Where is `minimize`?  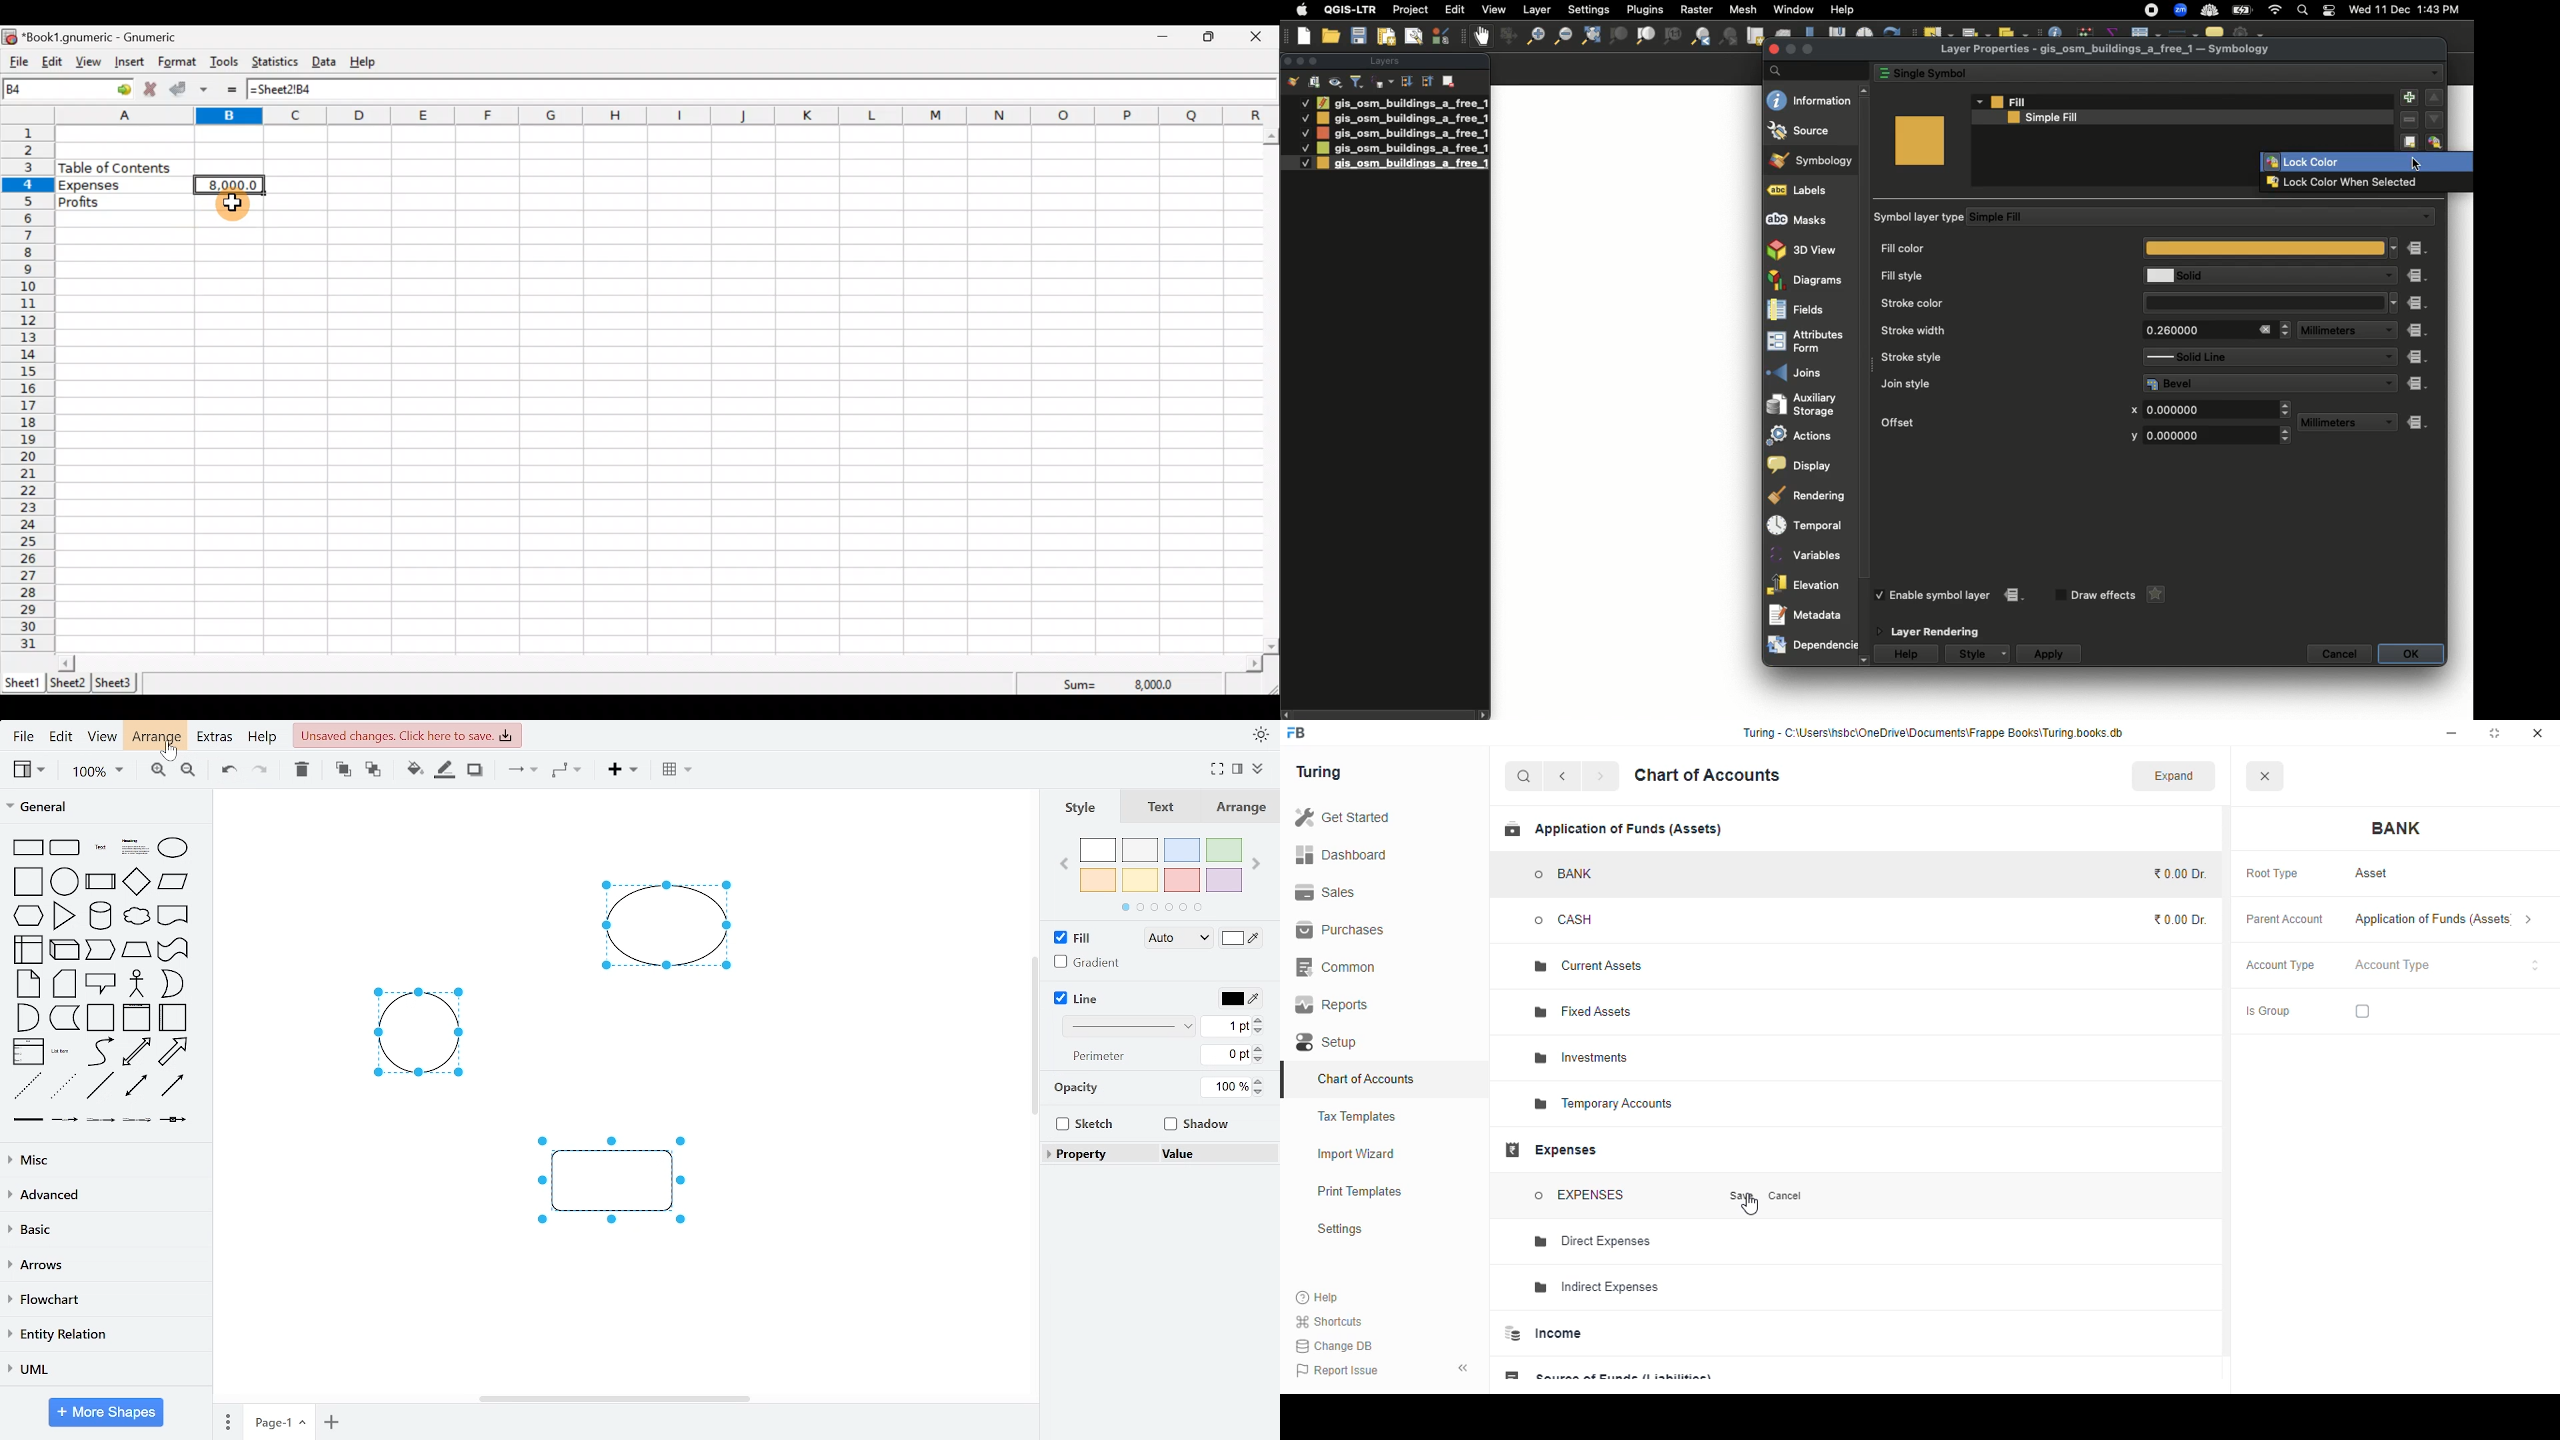 minimize is located at coordinates (2451, 733).